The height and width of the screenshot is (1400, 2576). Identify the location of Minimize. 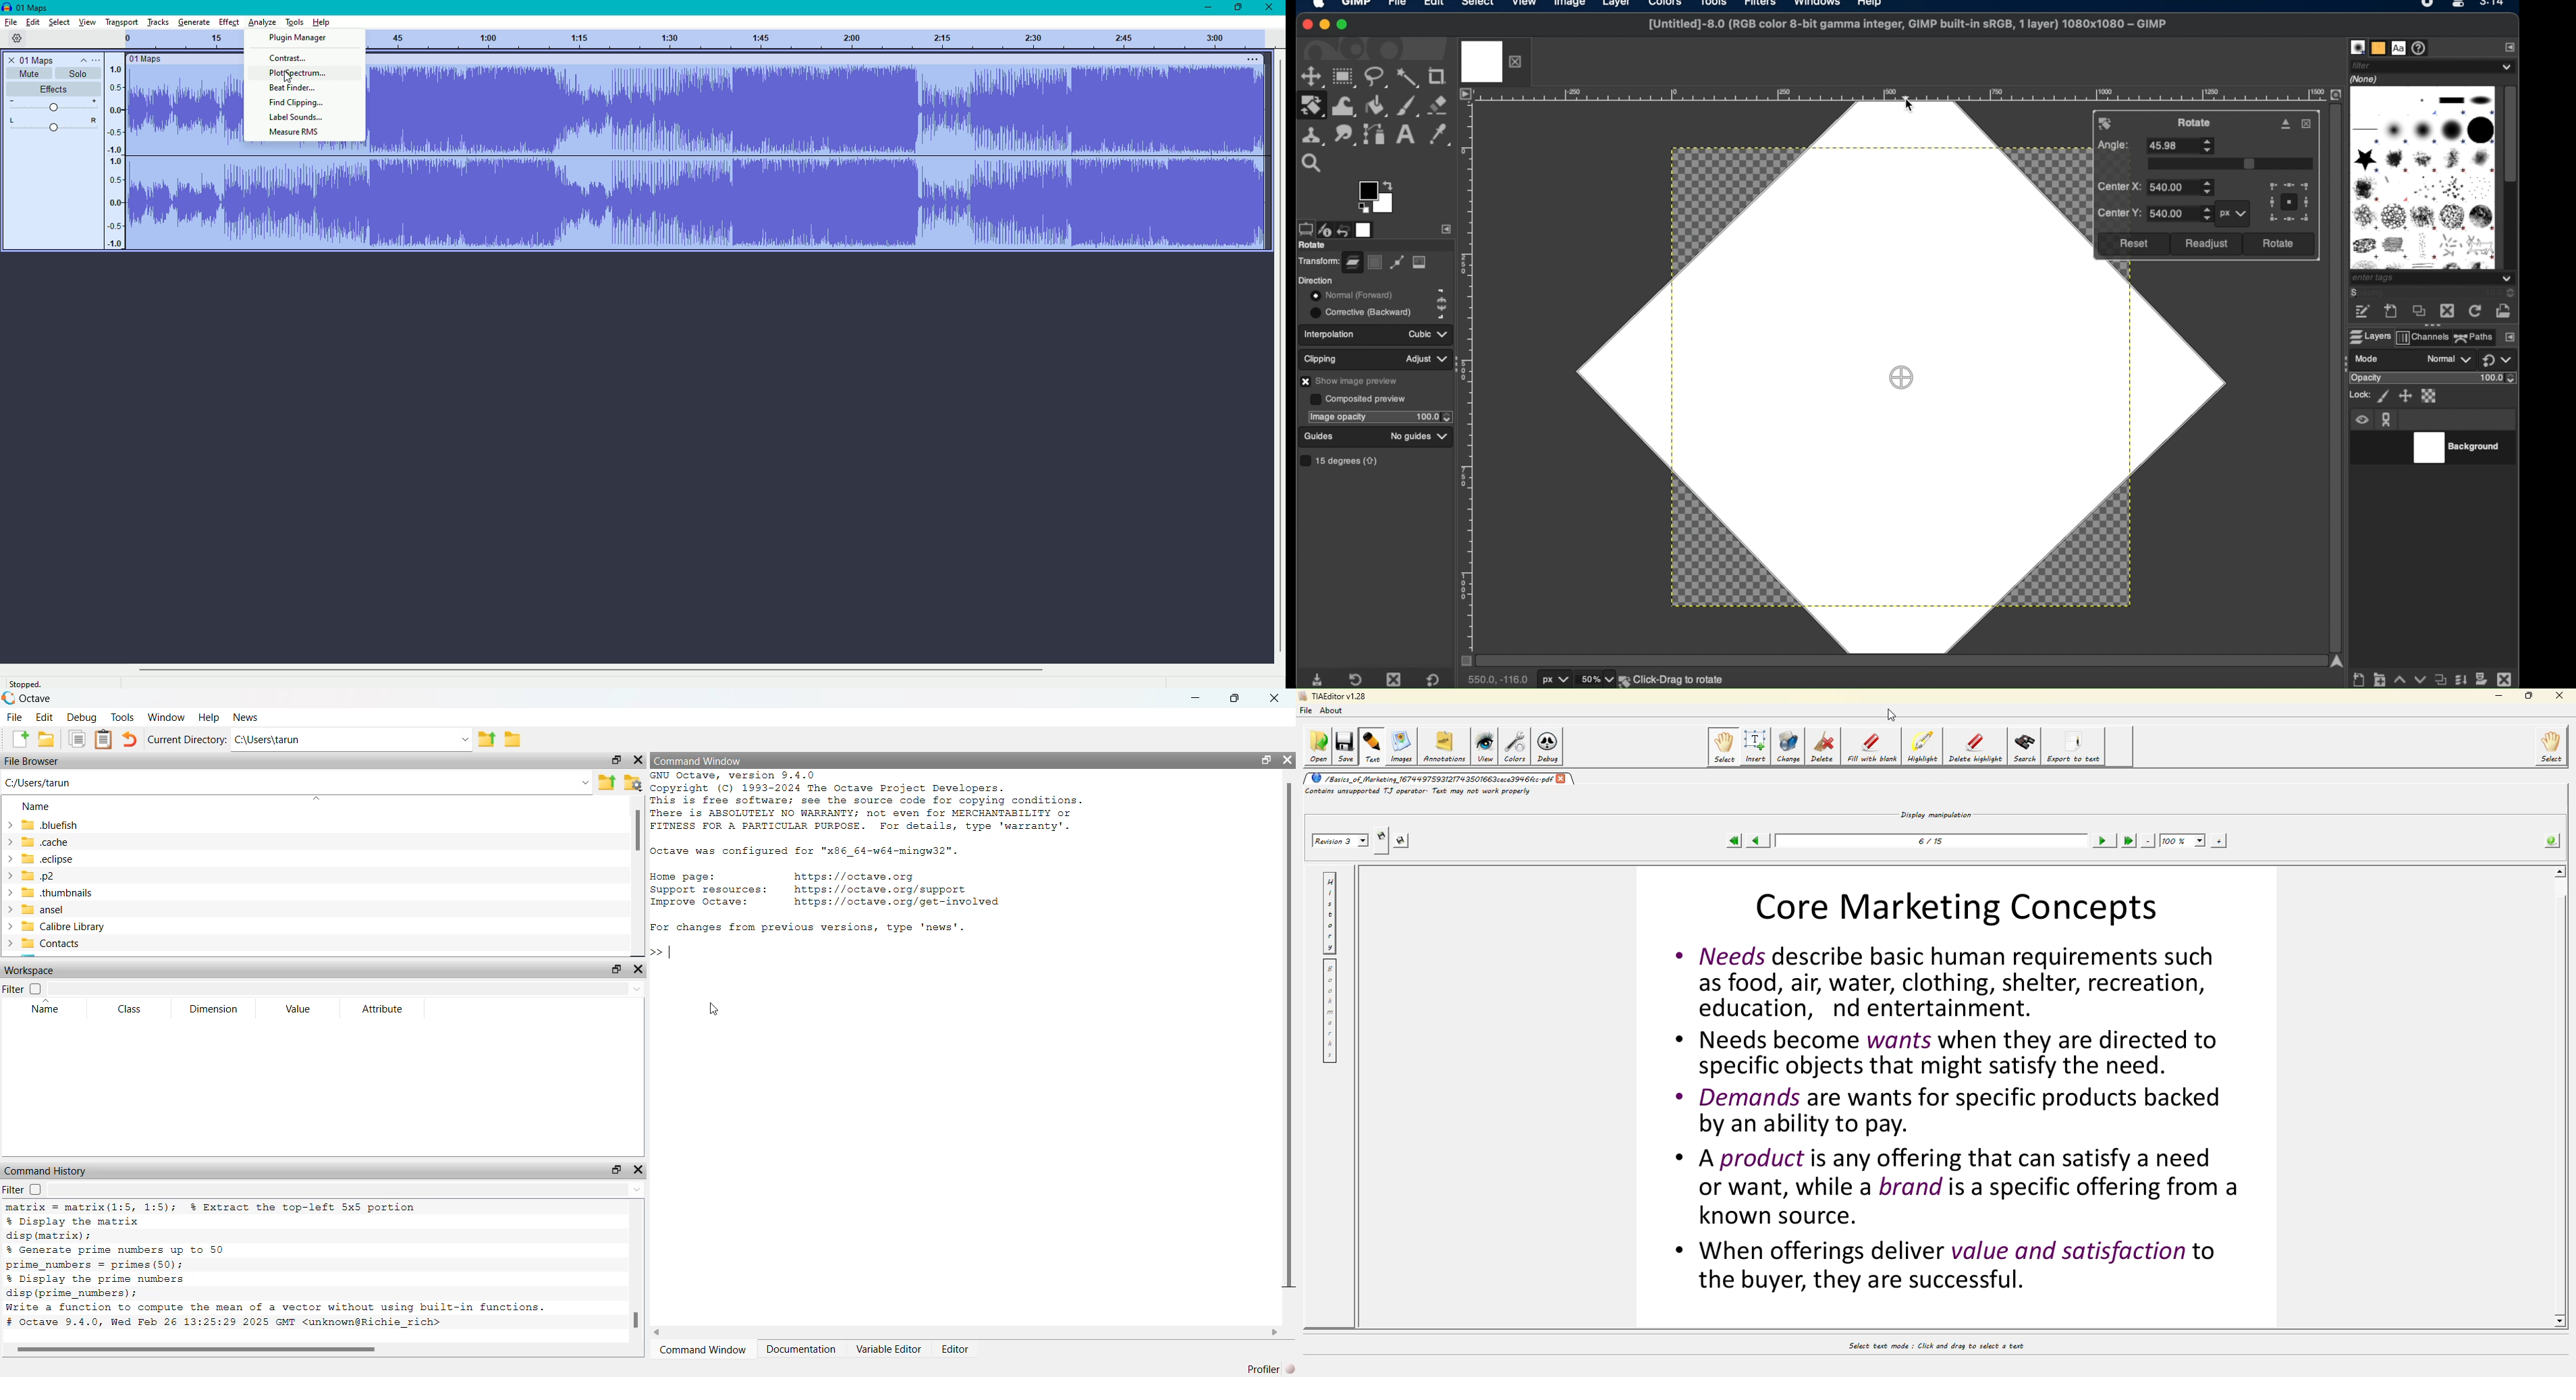
(1206, 7).